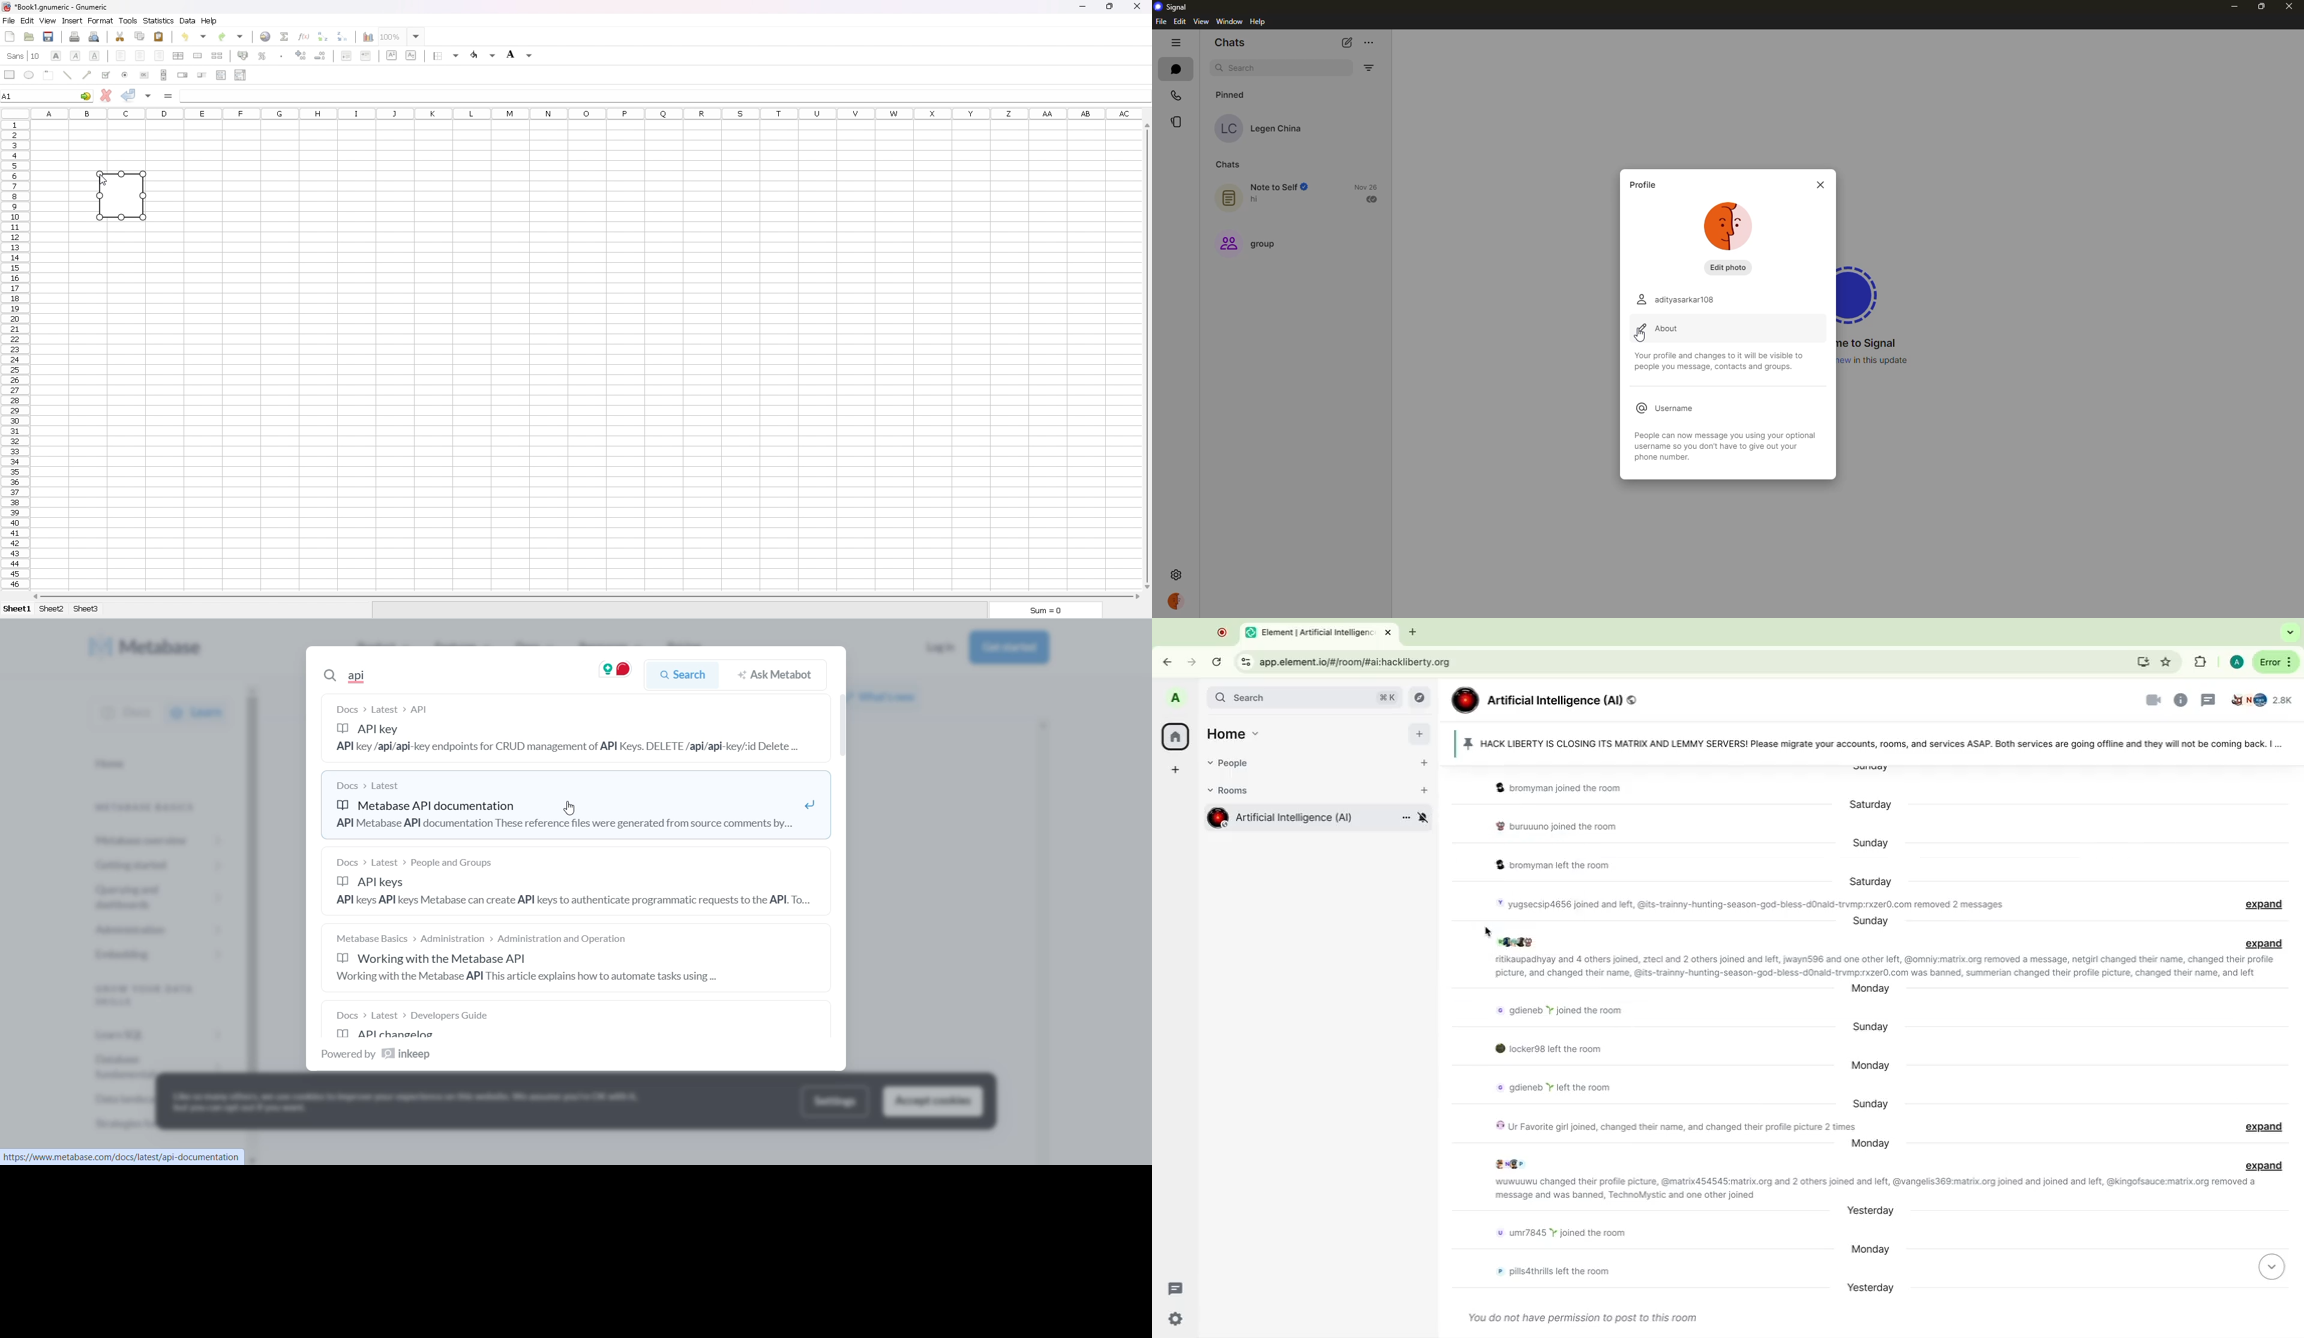 This screenshot has width=2324, height=1344. I want to click on Message, so click(1560, 1236).